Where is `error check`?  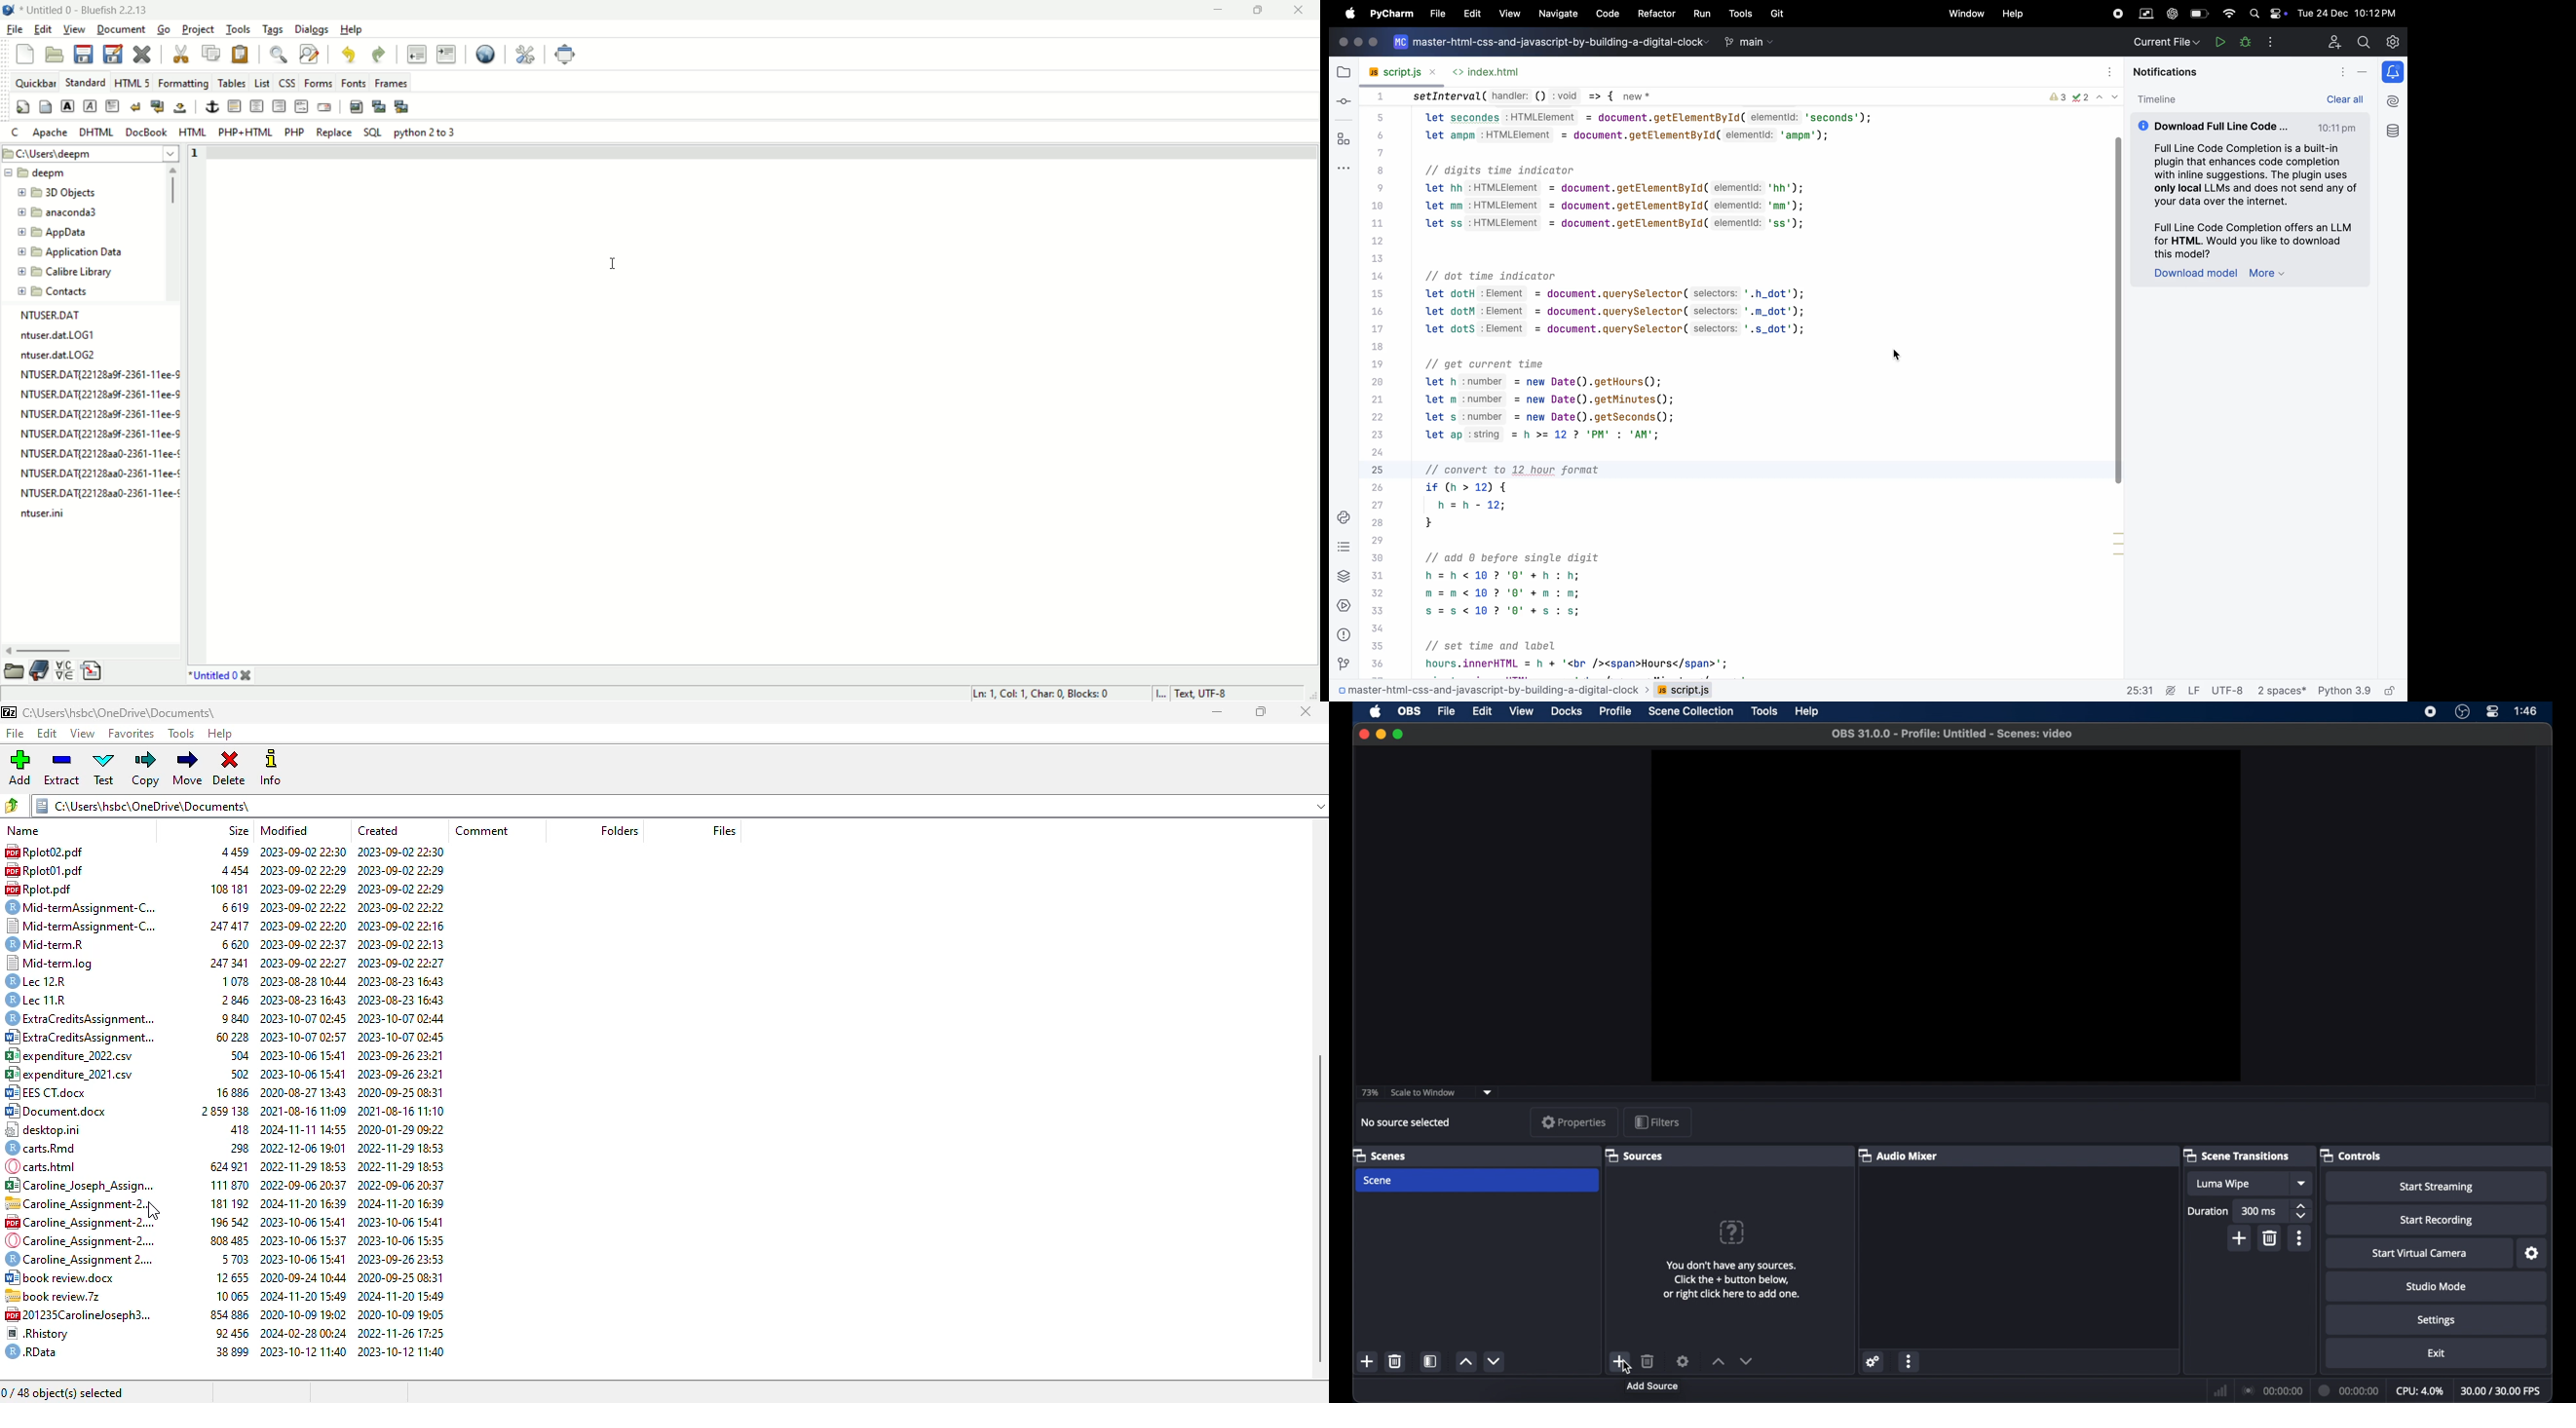
error check is located at coordinates (2083, 97).